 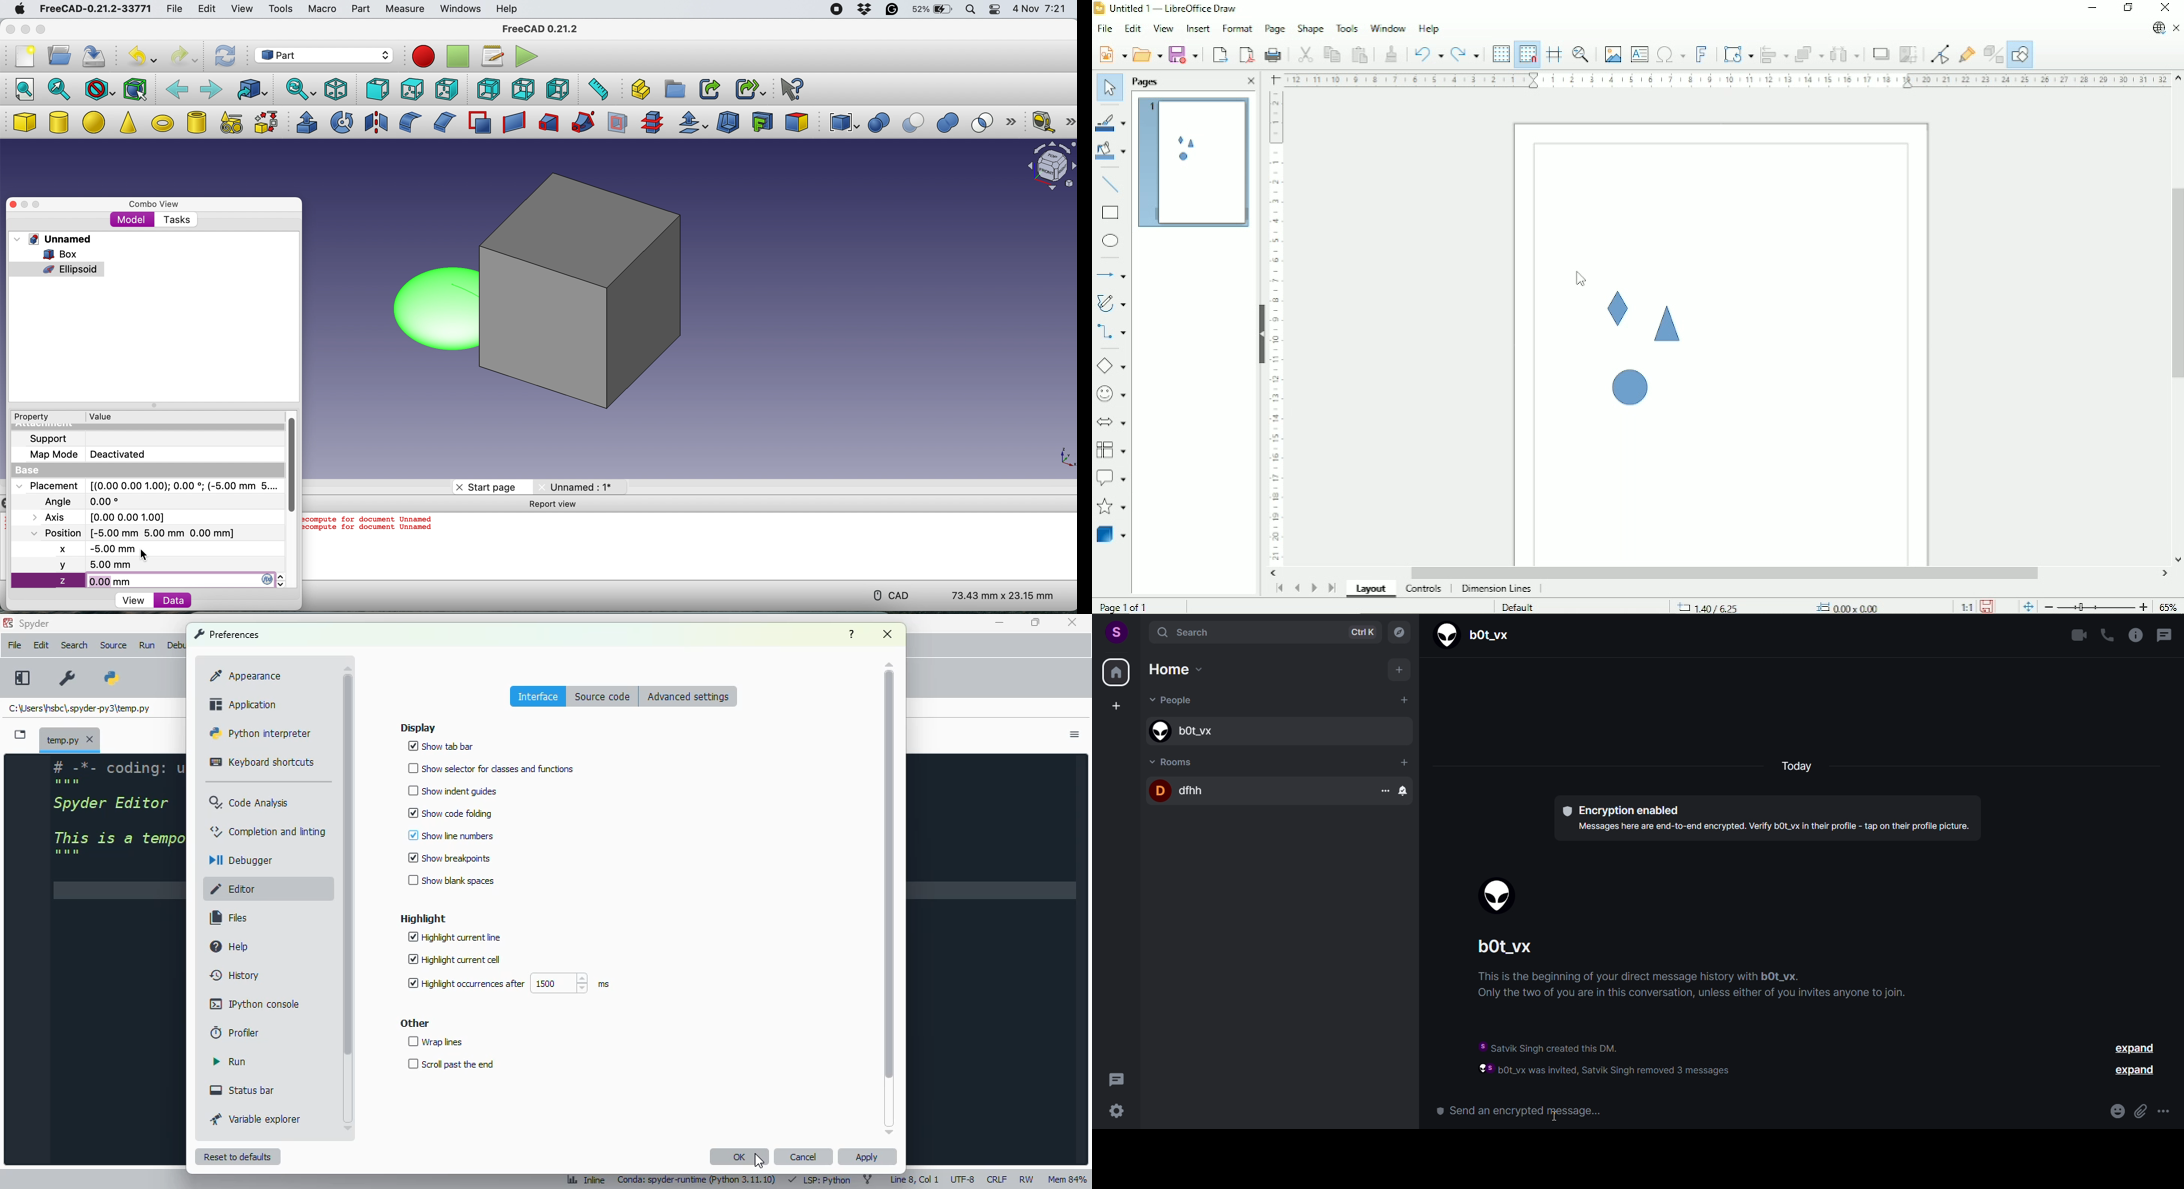 I want to click on front, so click(x=376, y=90).